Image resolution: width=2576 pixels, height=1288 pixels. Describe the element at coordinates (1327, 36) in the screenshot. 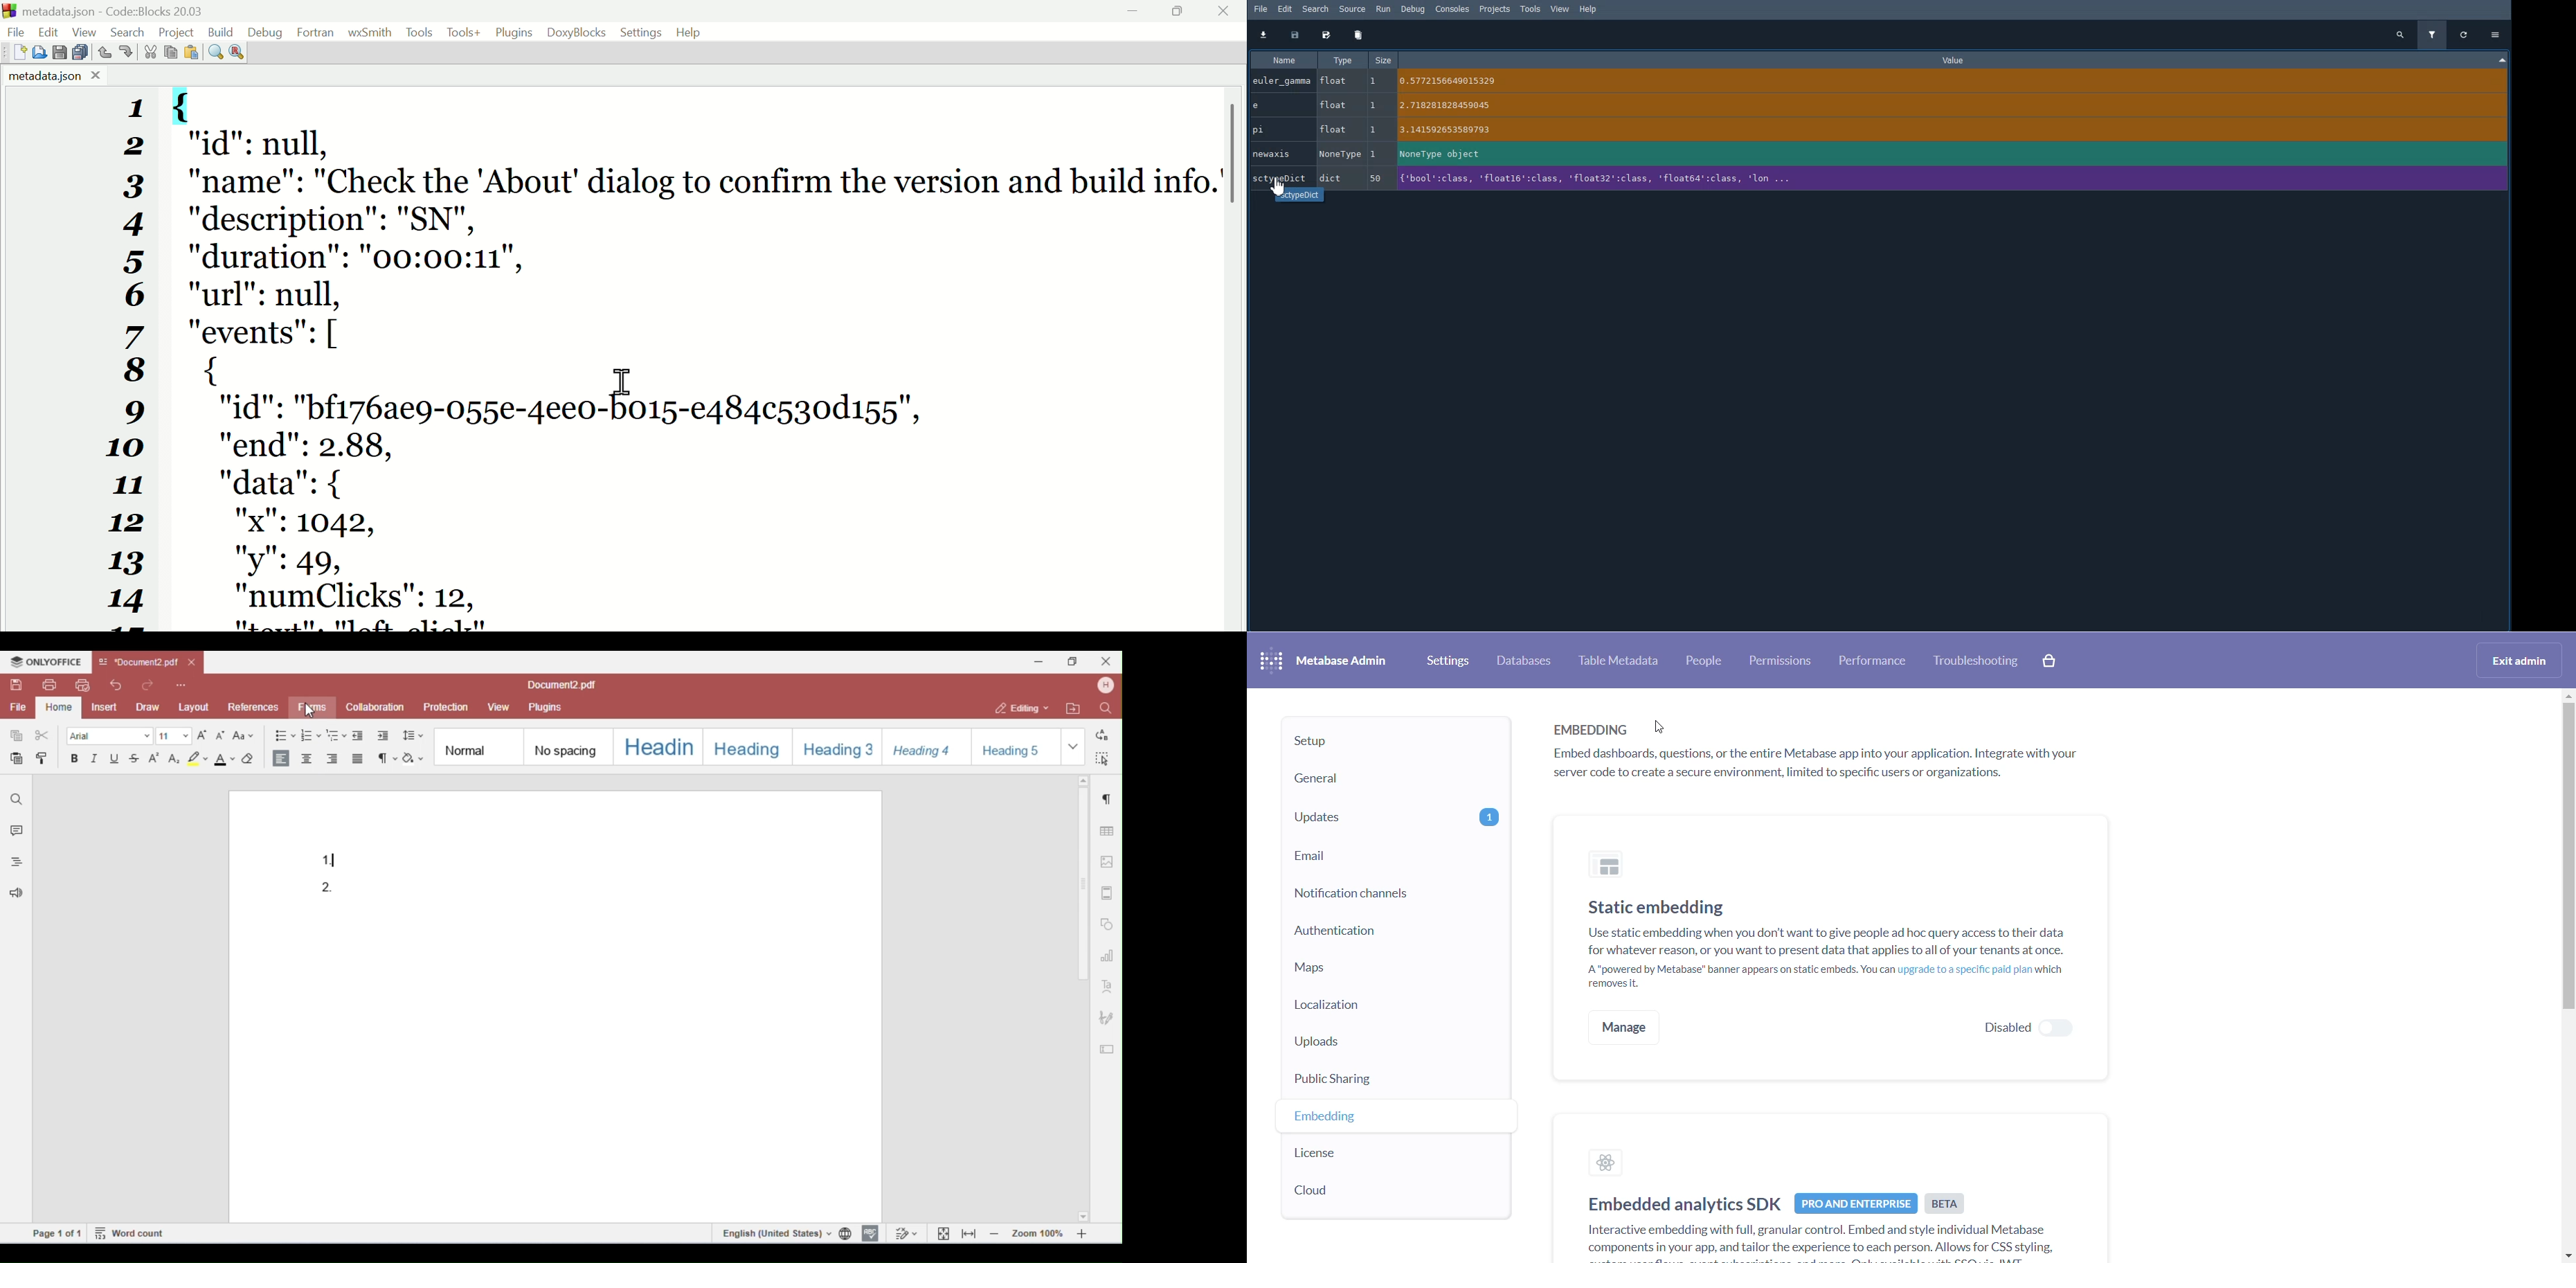

I see `Save data as` at that location.